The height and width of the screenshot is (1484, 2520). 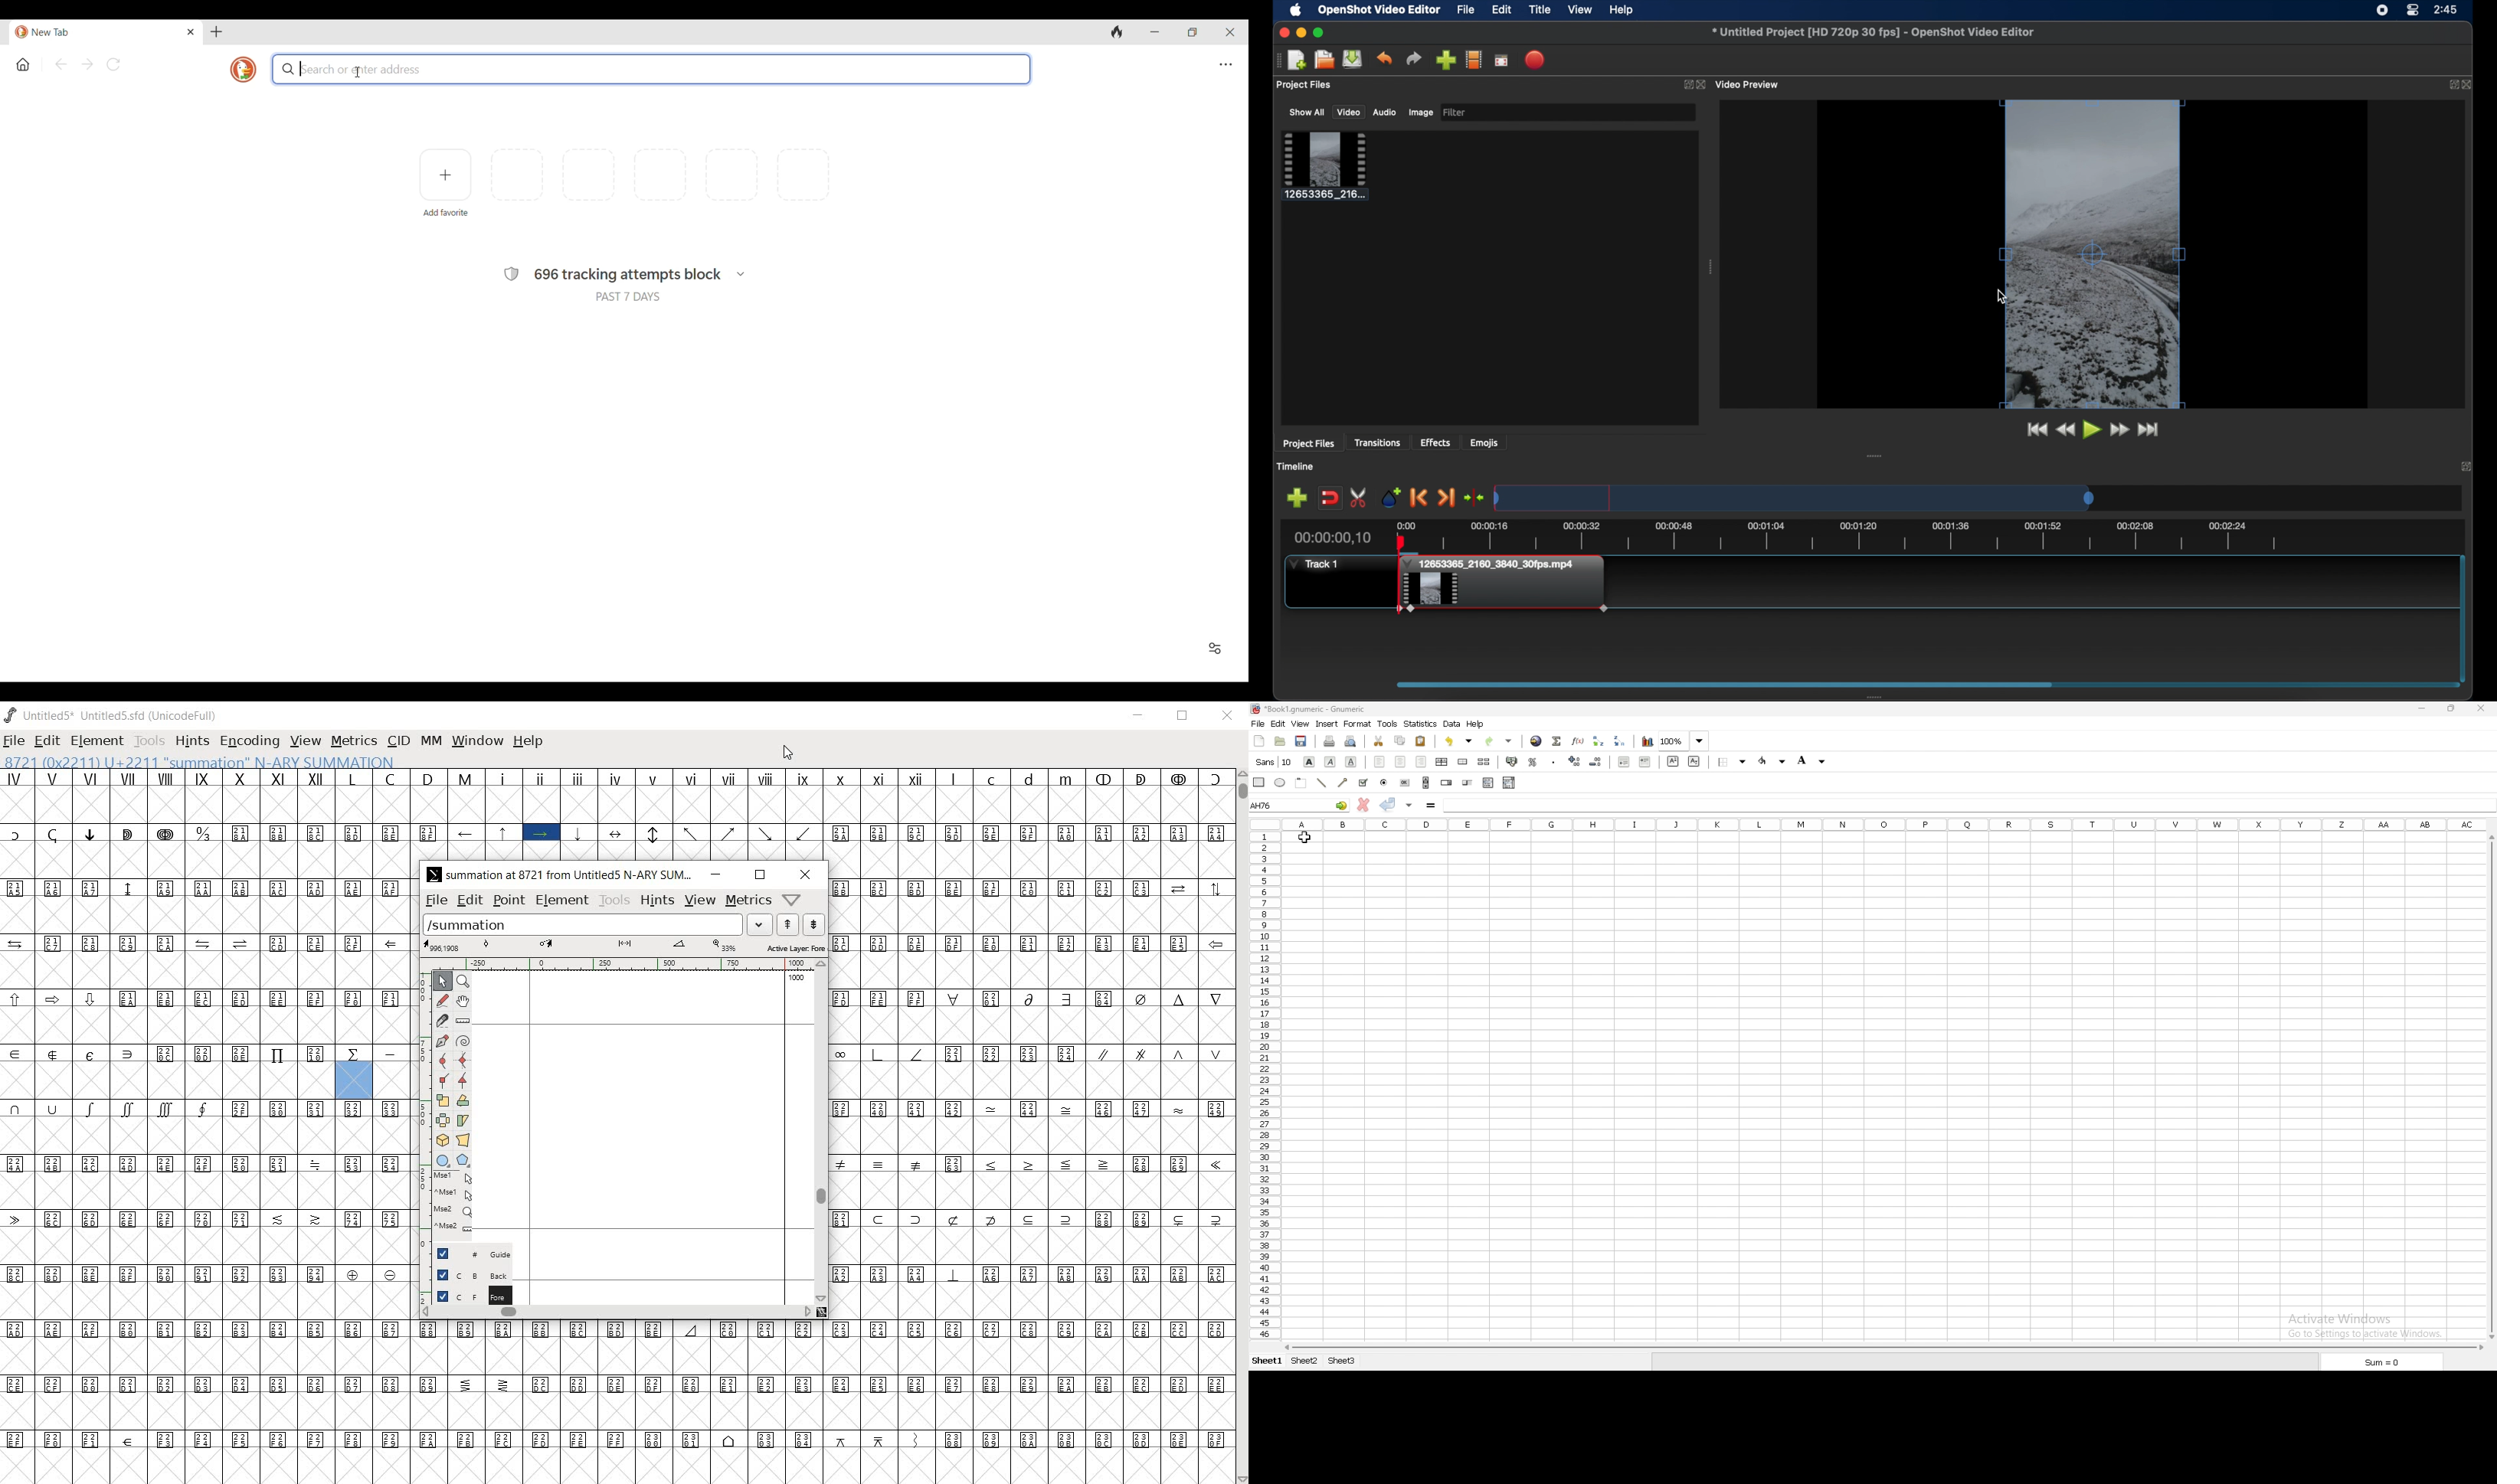 What do you see at coordinates (2450, 85) in the screenshot?
I see `expand` at bounding box center [2450, 85].